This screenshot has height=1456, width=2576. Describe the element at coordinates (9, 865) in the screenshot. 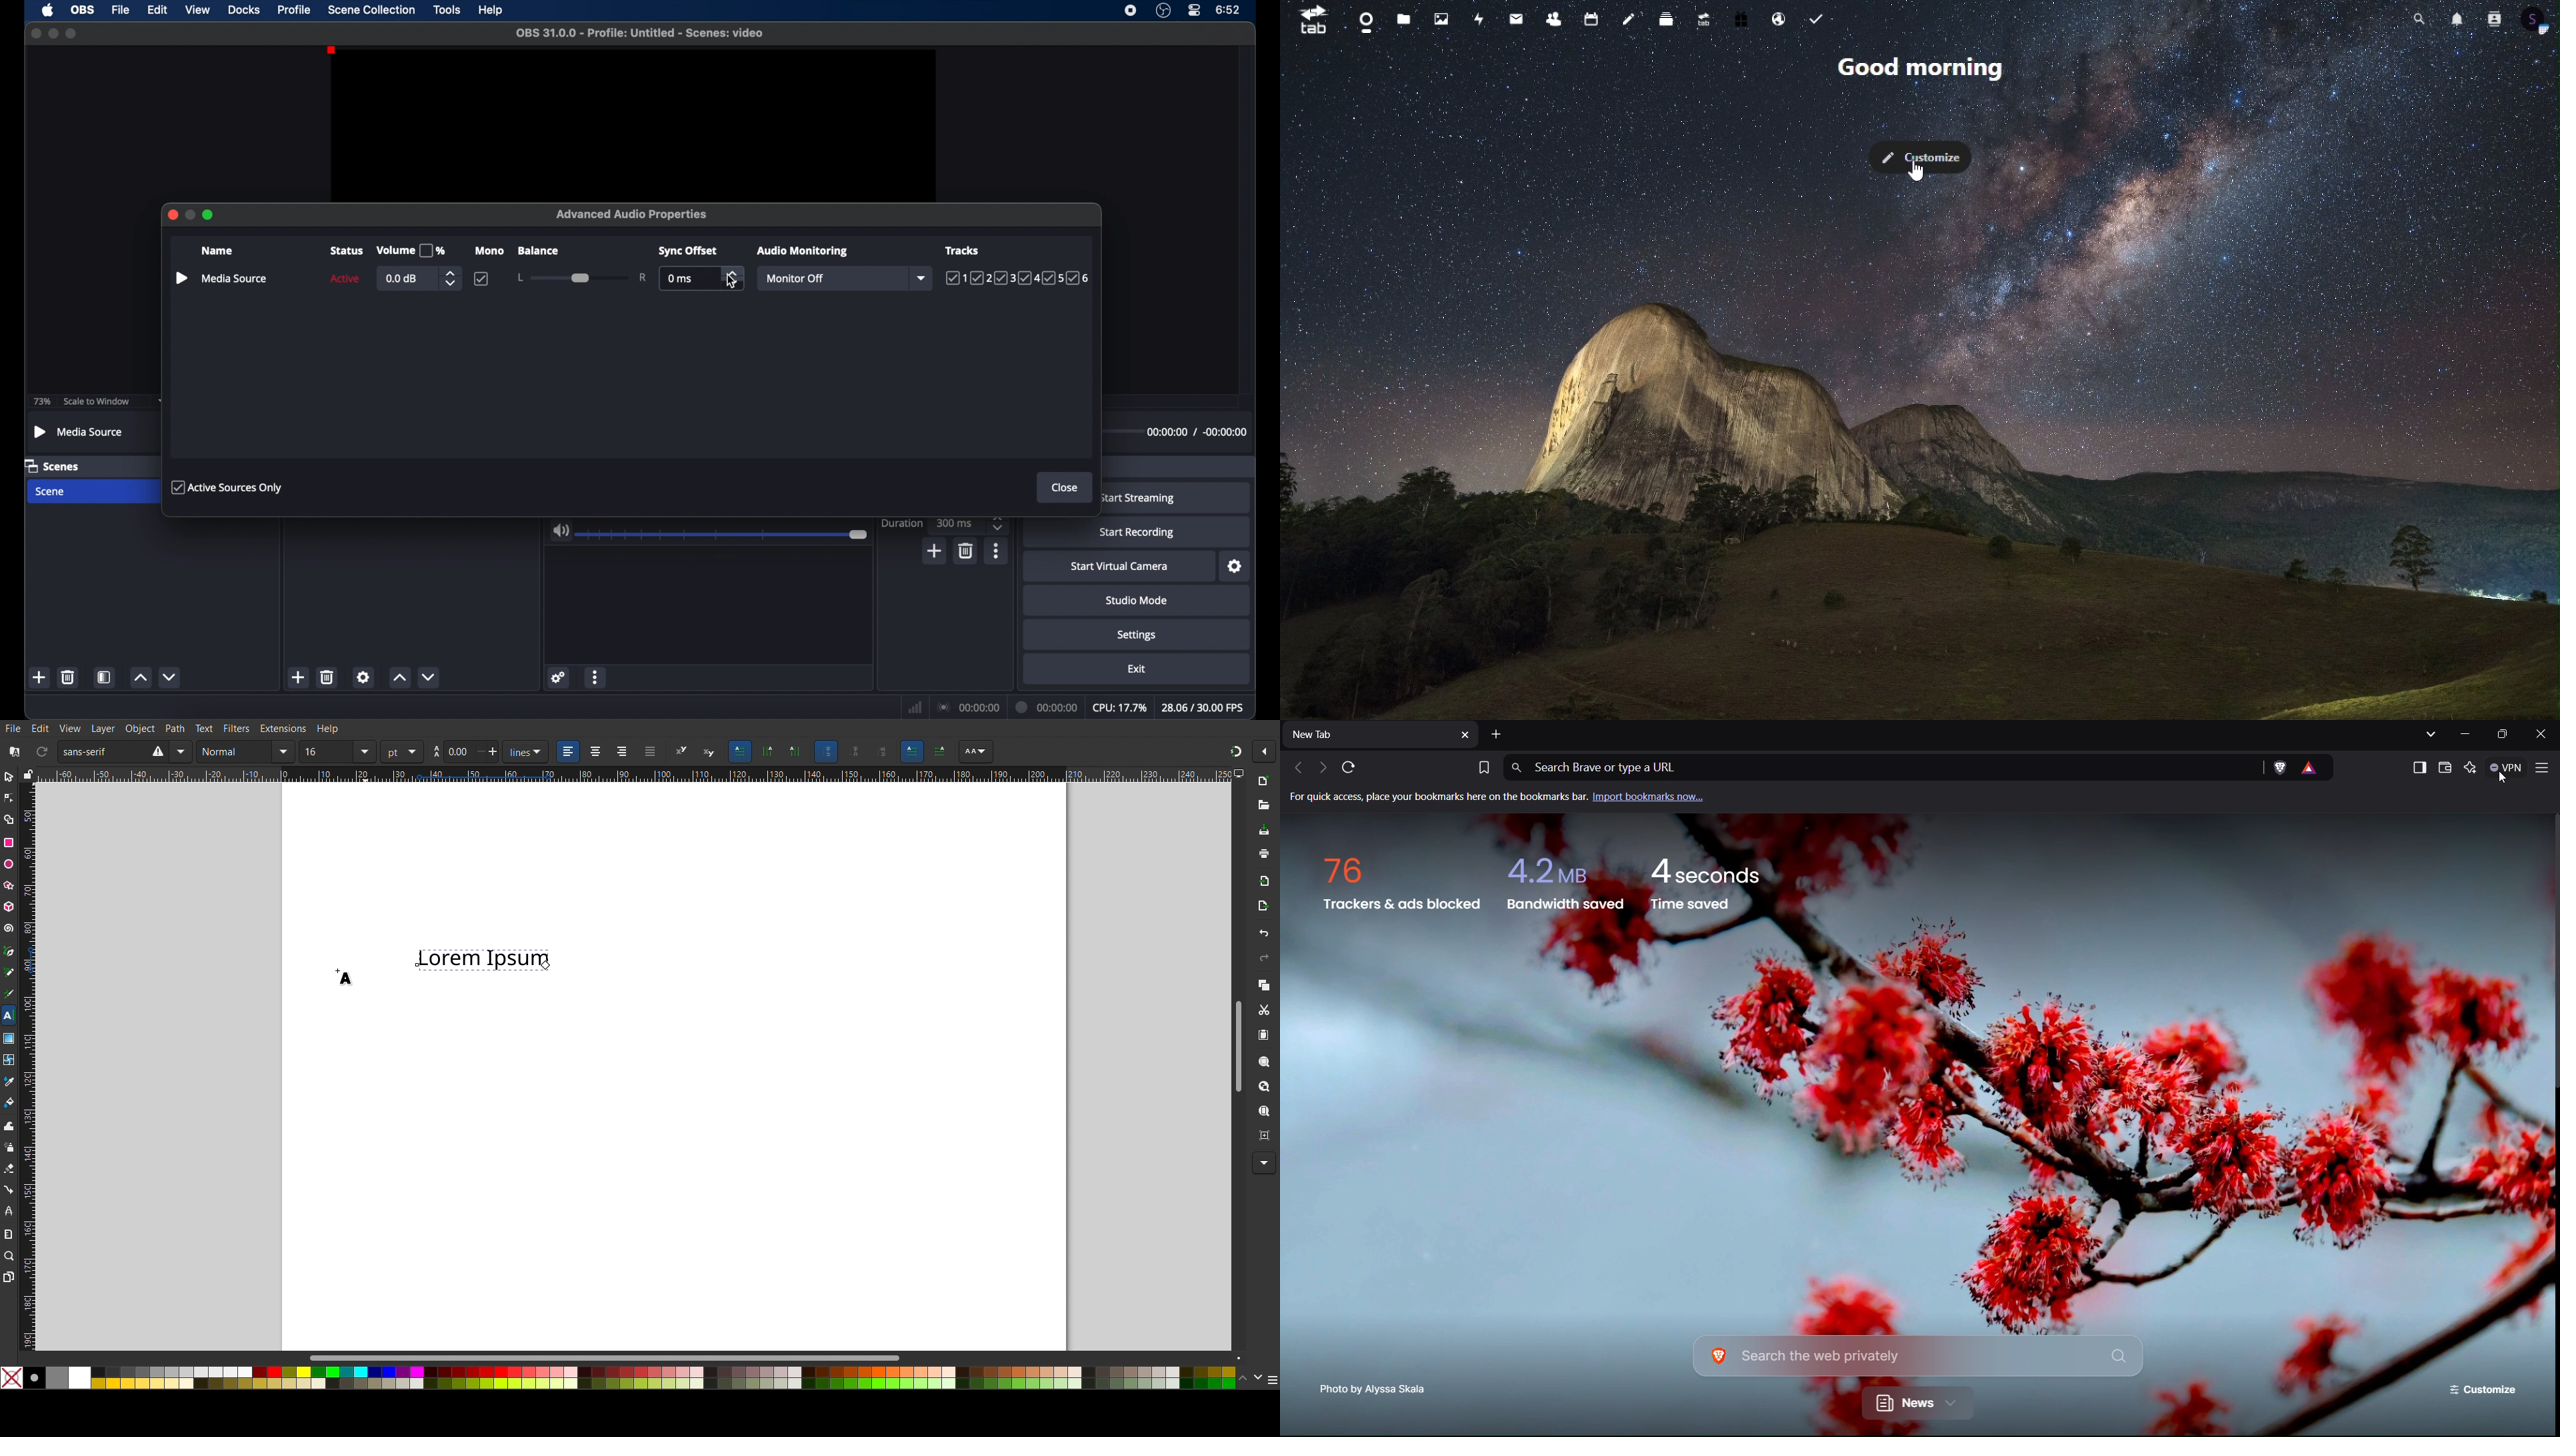

I see `Ellipse` at that location.